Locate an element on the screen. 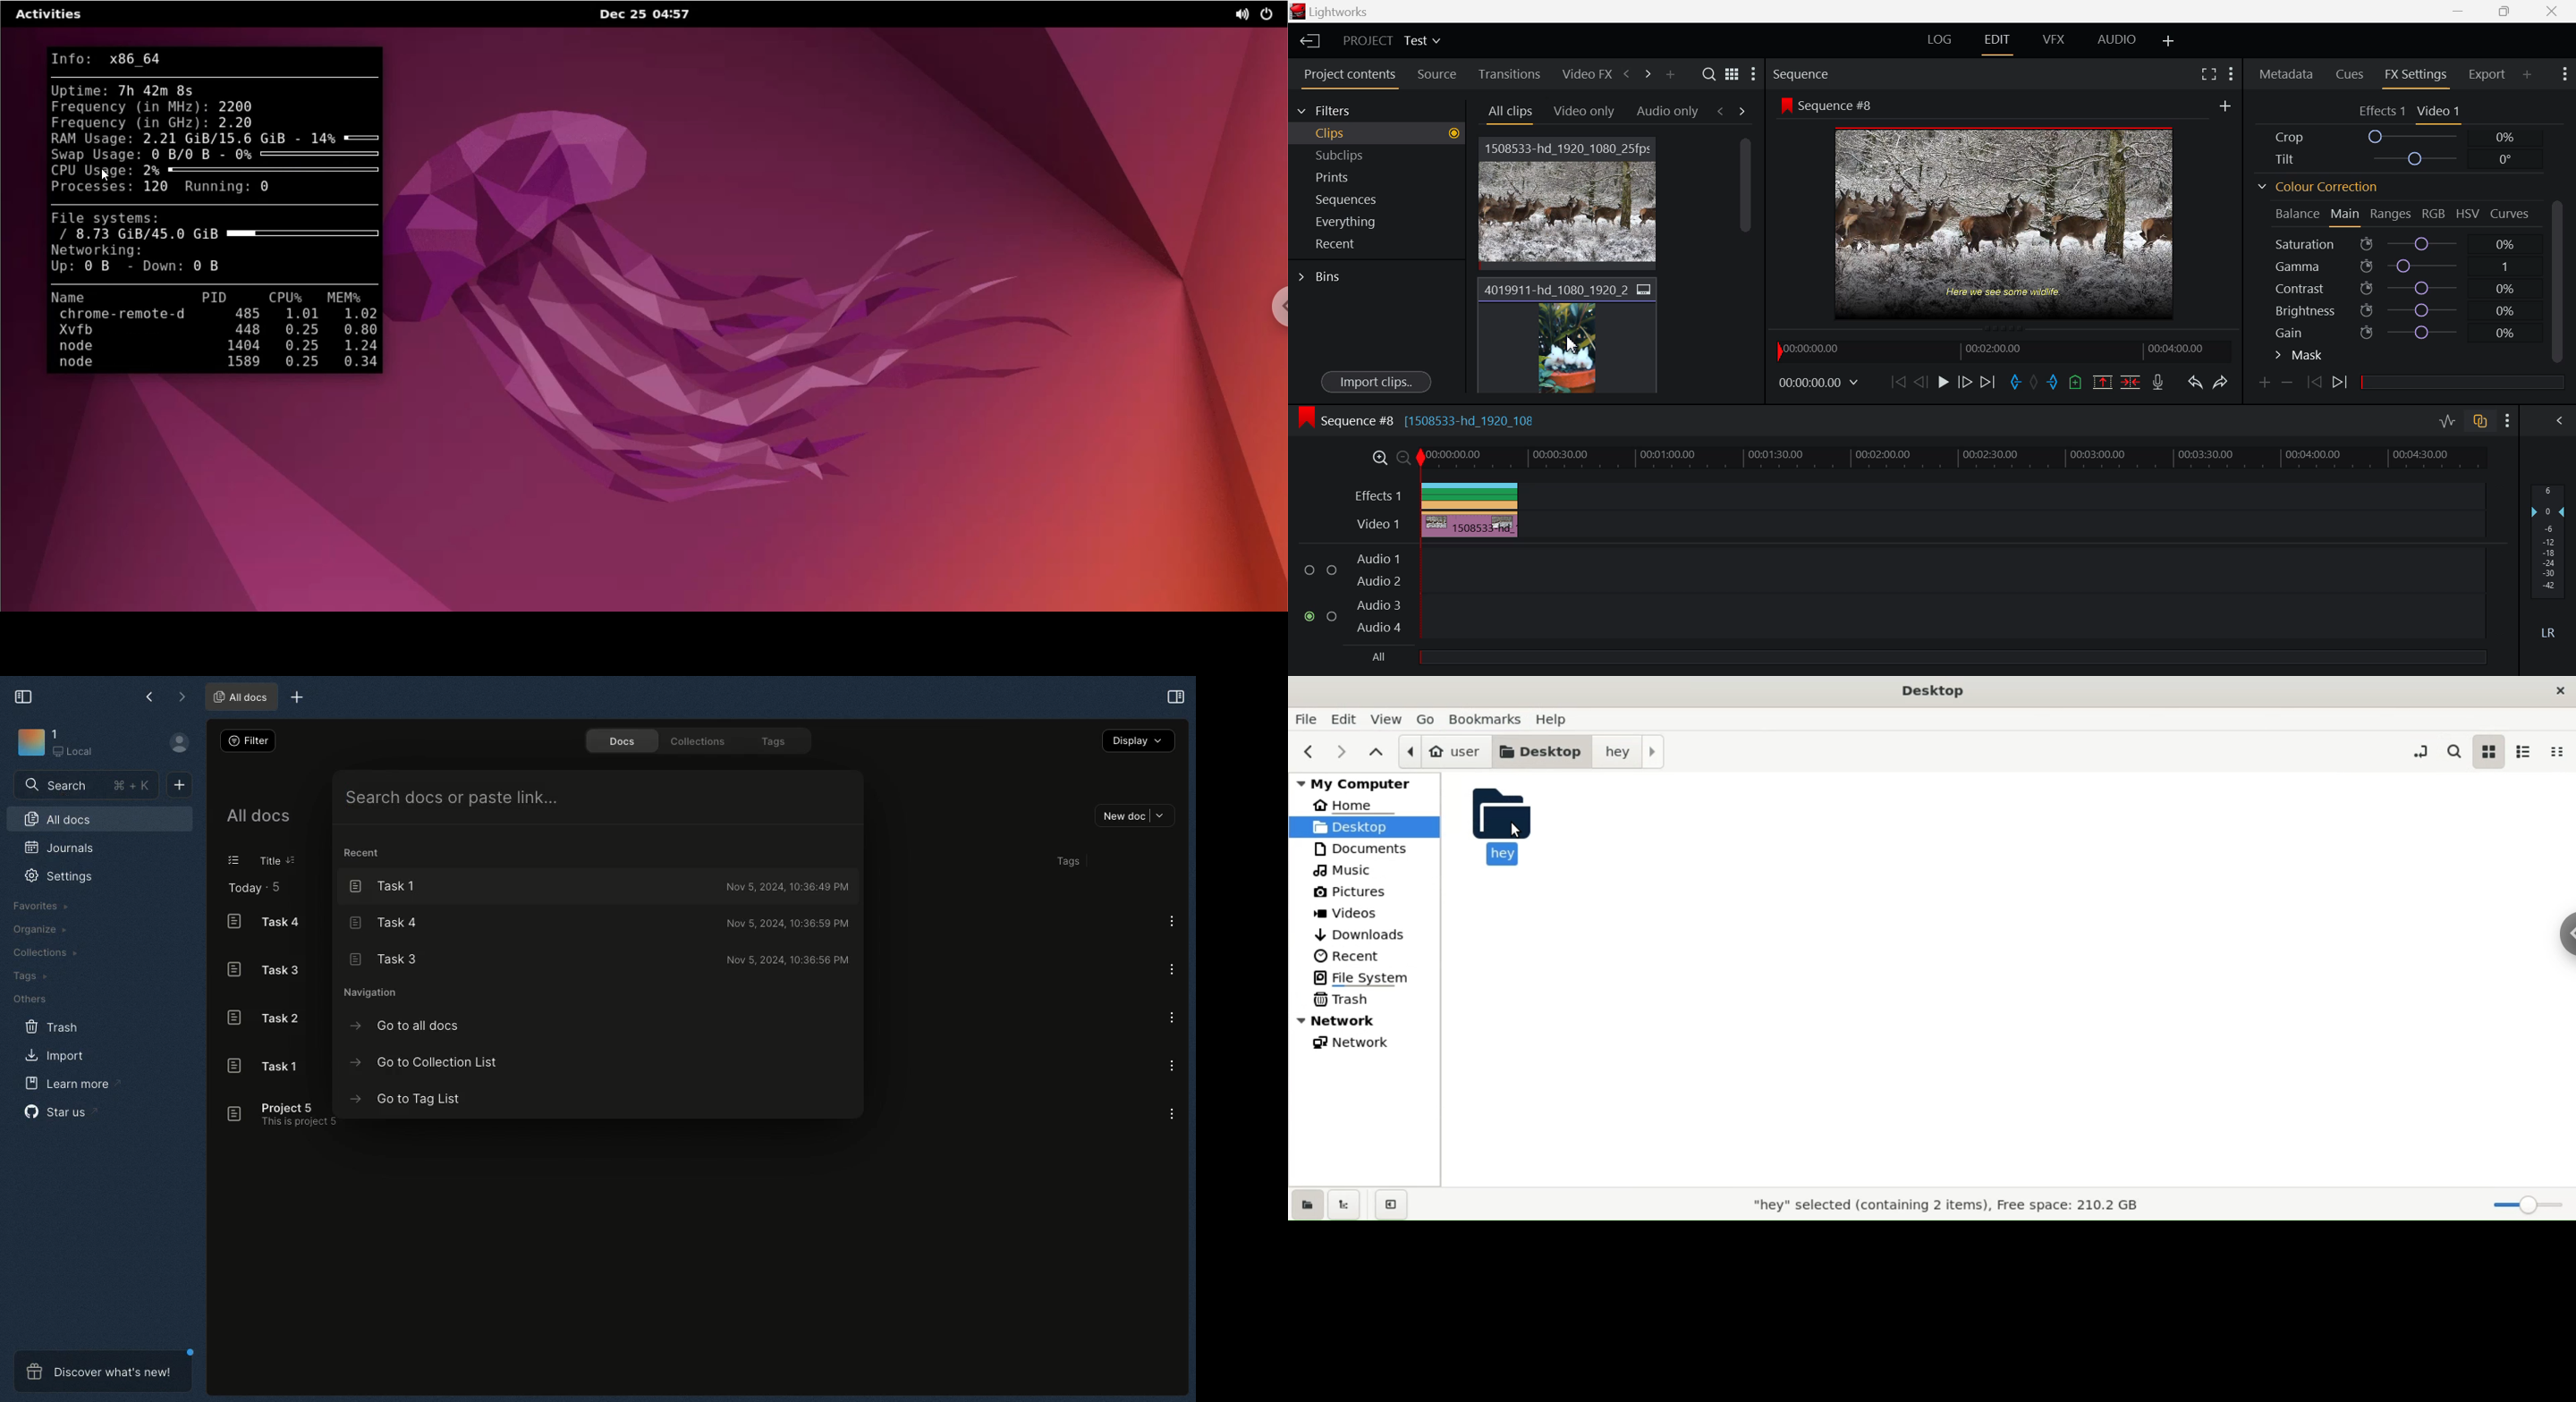 Image resolution: width=2576 pixels, height=1428 pixels. Search is located at coordinates (87, 787).